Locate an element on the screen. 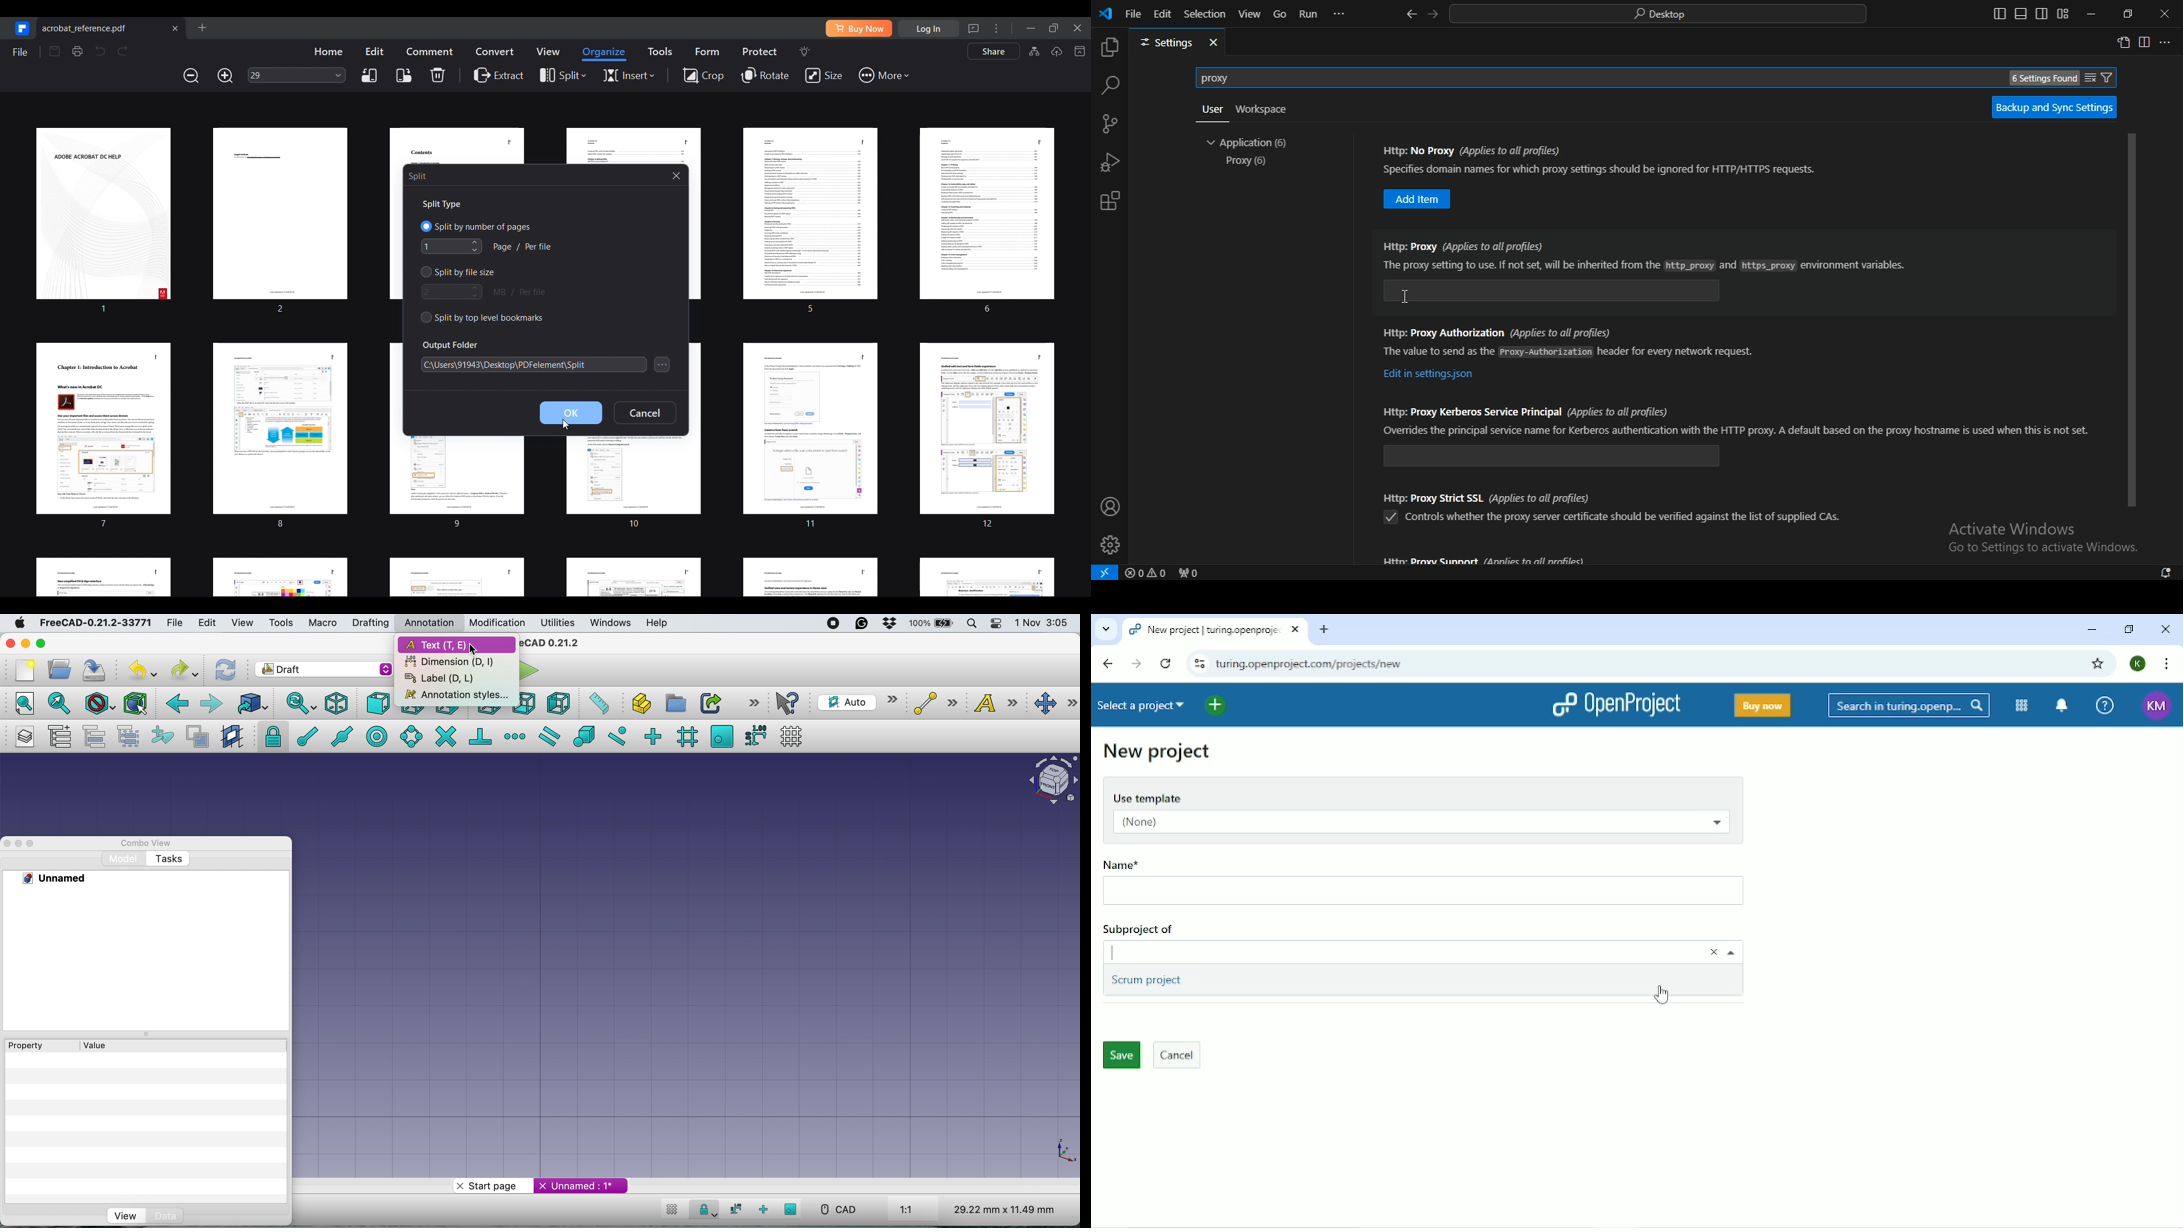 This screenshot has width=2184, height=1232. utilities is located at coordinates (557, 624).